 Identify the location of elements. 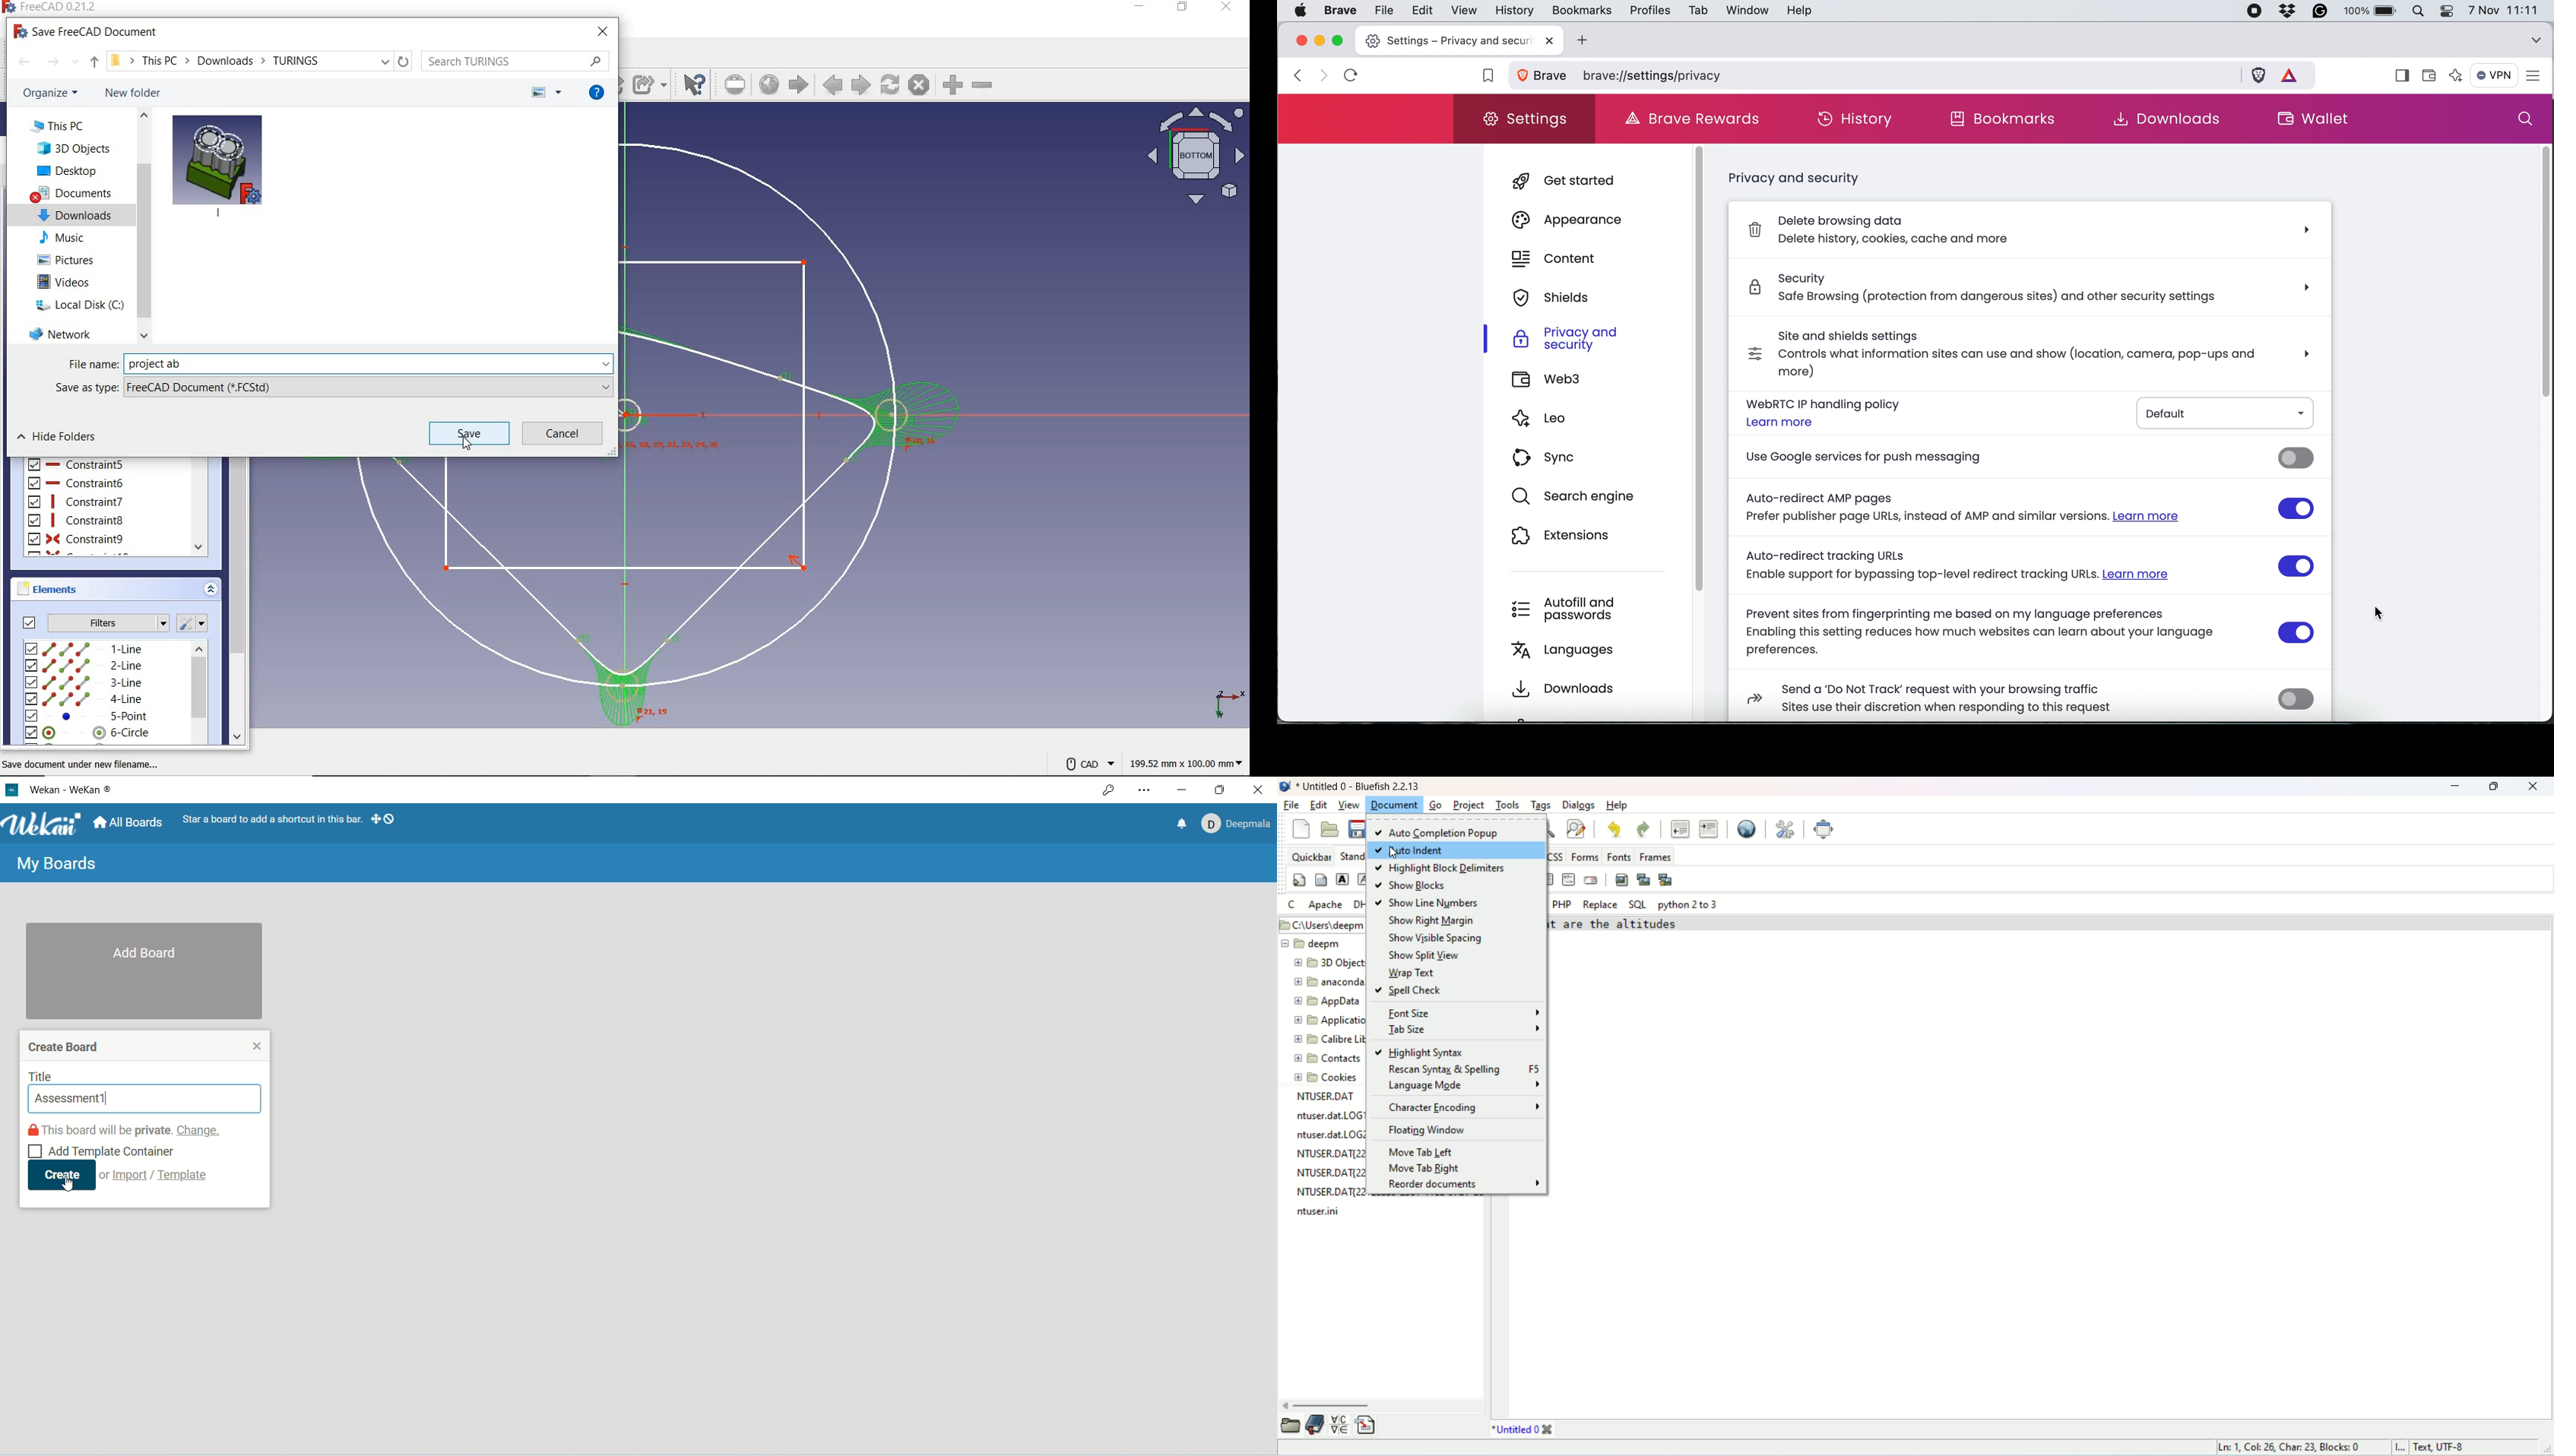
(68, 589).